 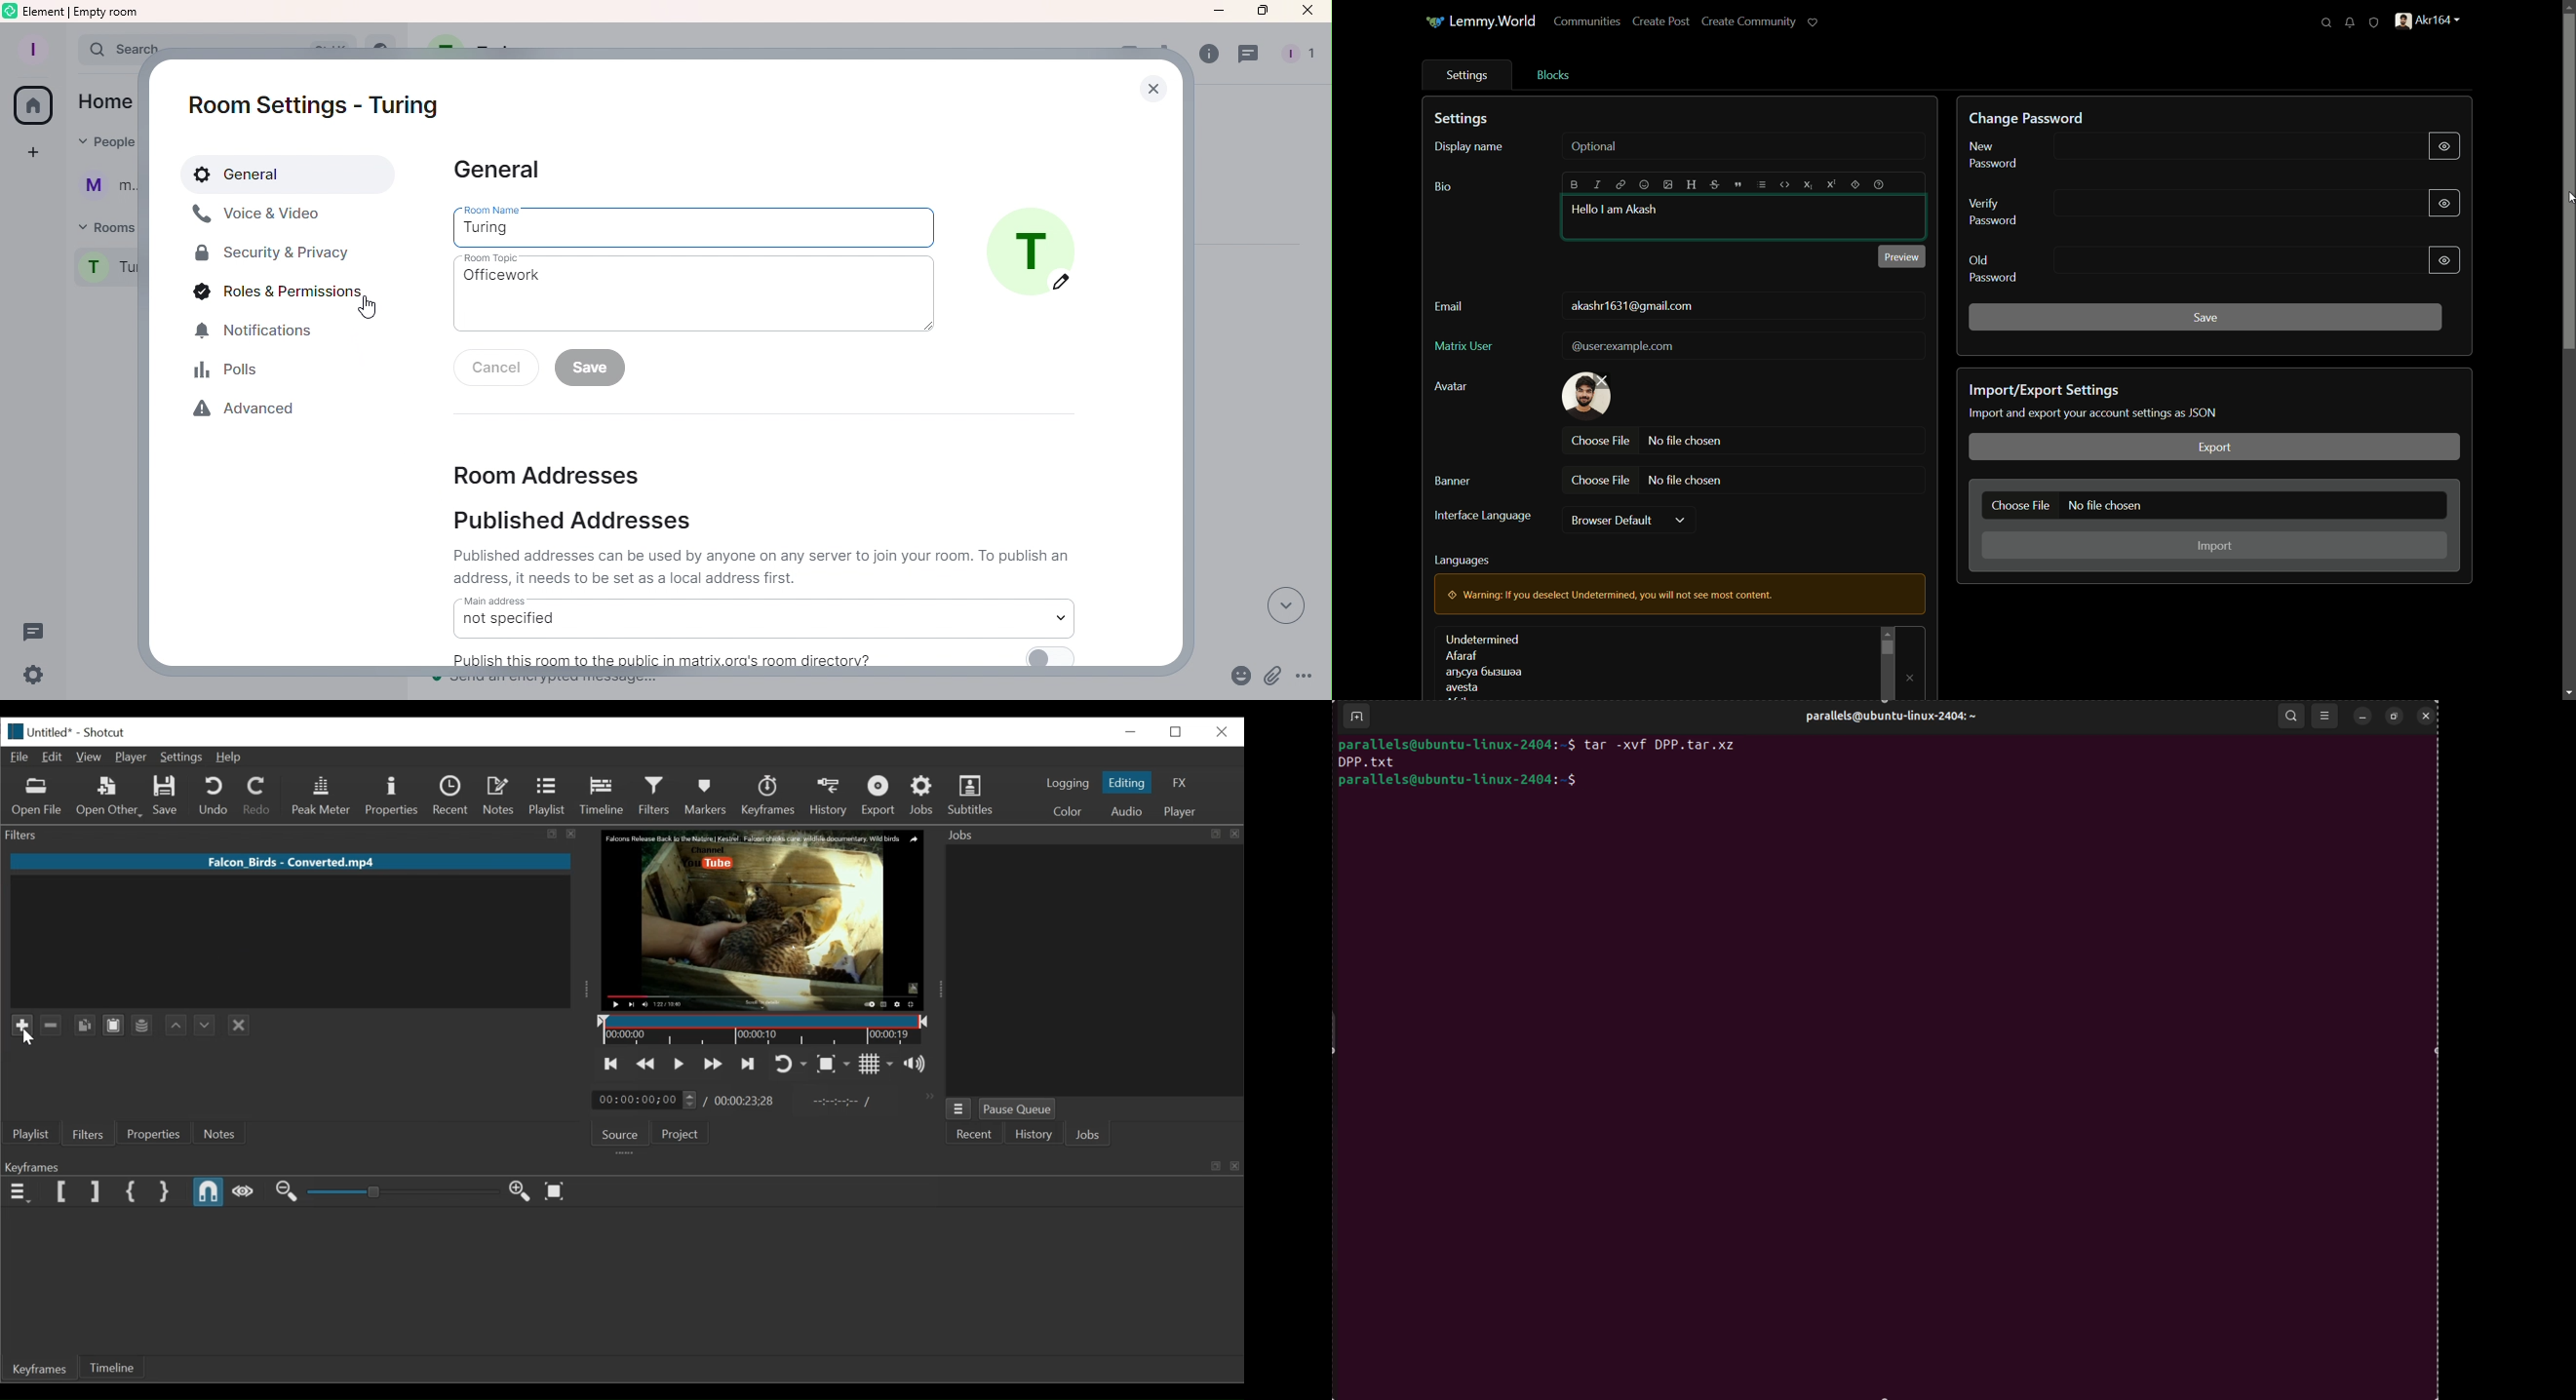 I want to click on save, so click(x=2206, y=318).